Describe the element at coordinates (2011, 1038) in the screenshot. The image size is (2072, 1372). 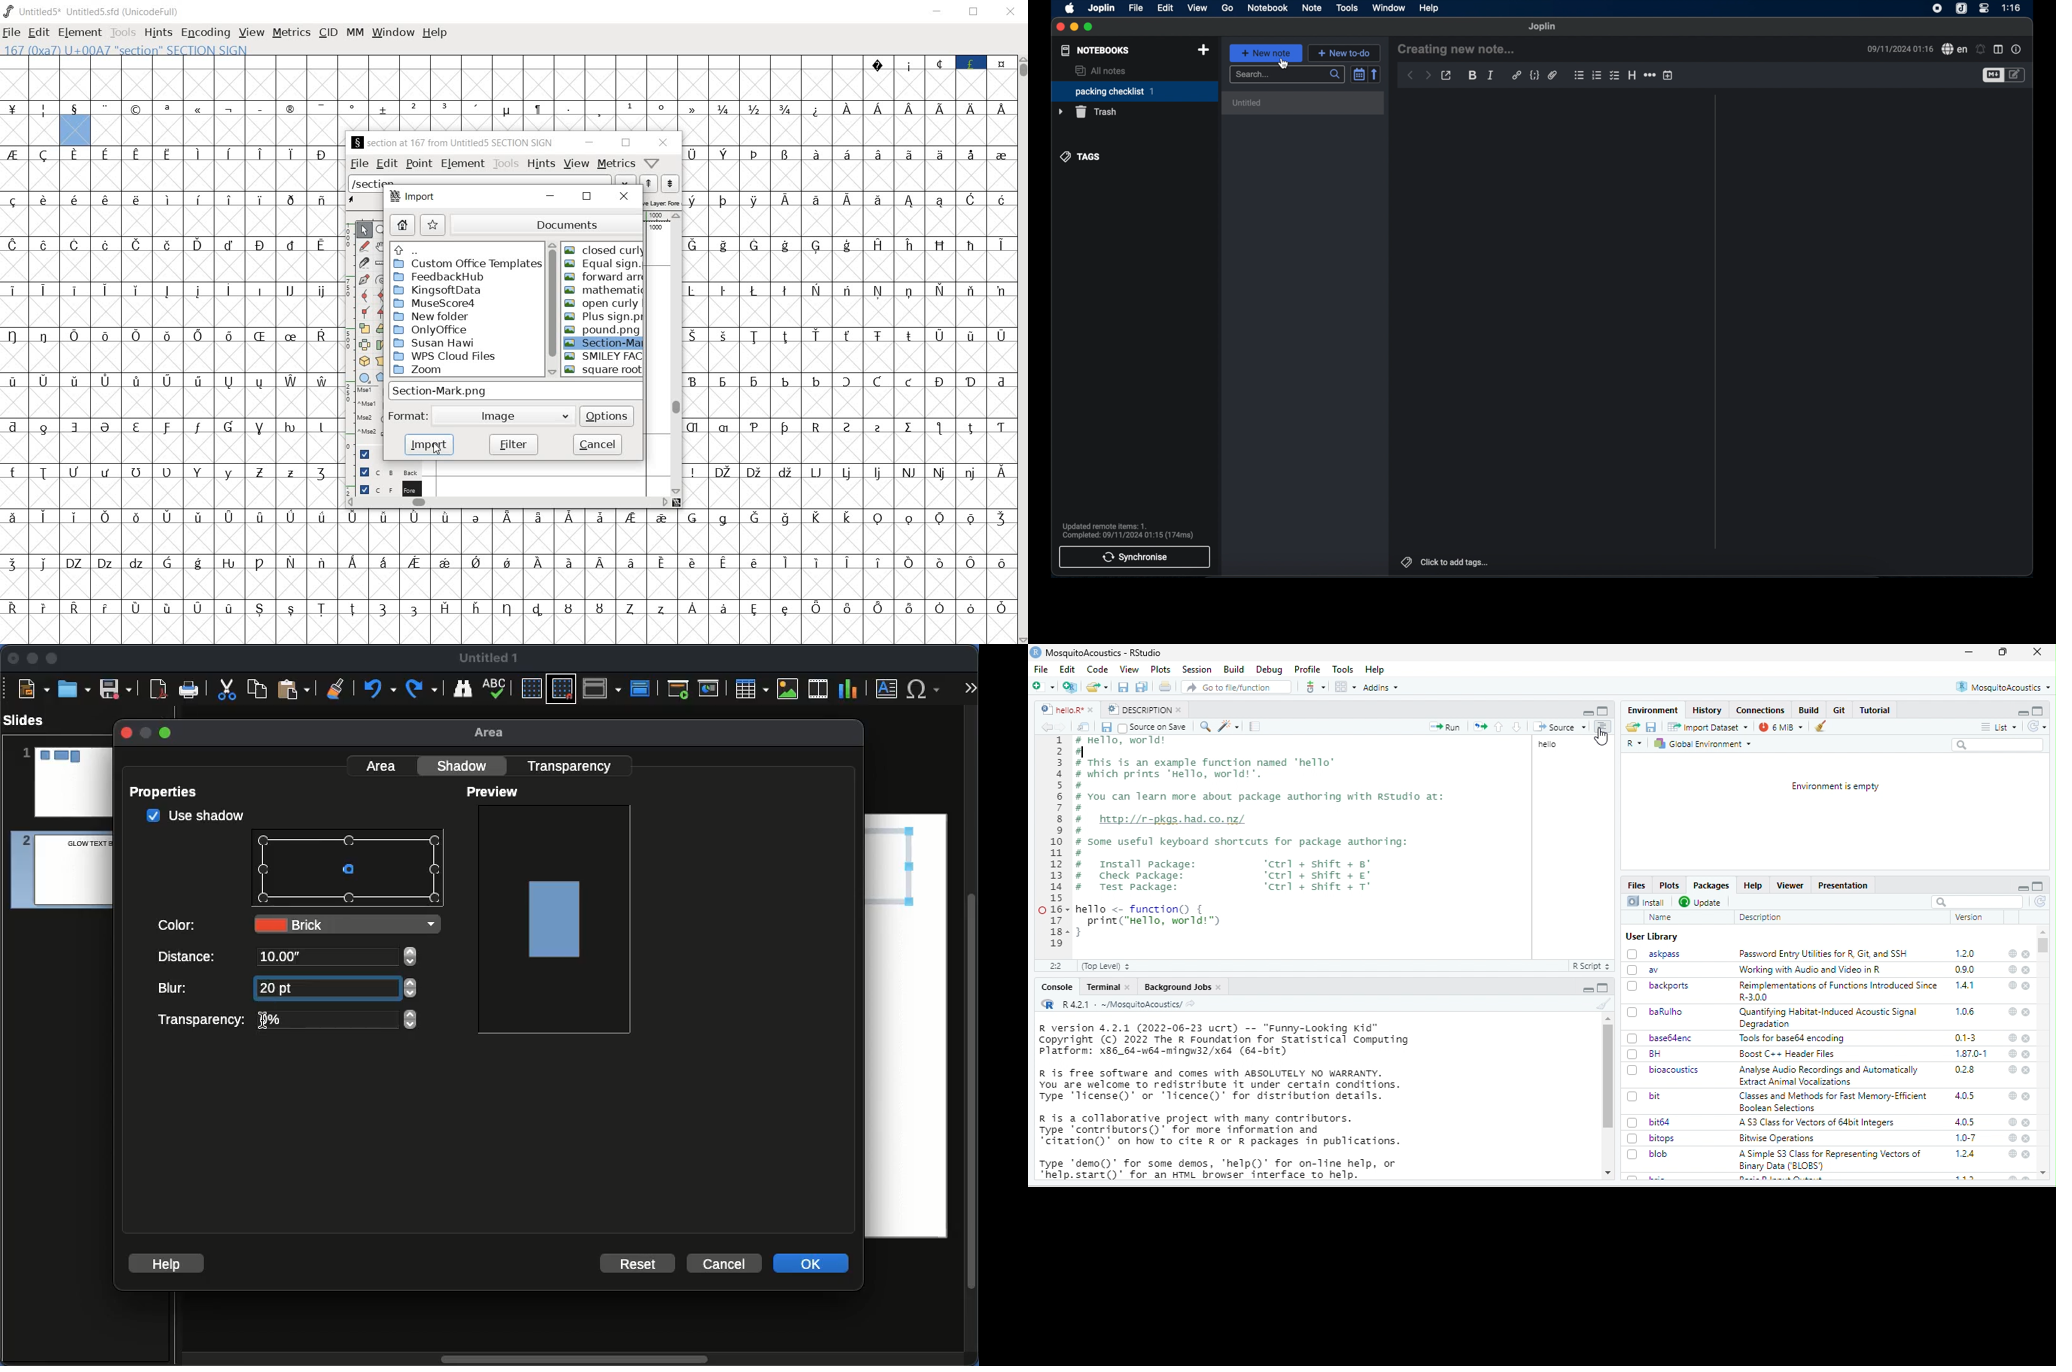
I see `help` at that location.